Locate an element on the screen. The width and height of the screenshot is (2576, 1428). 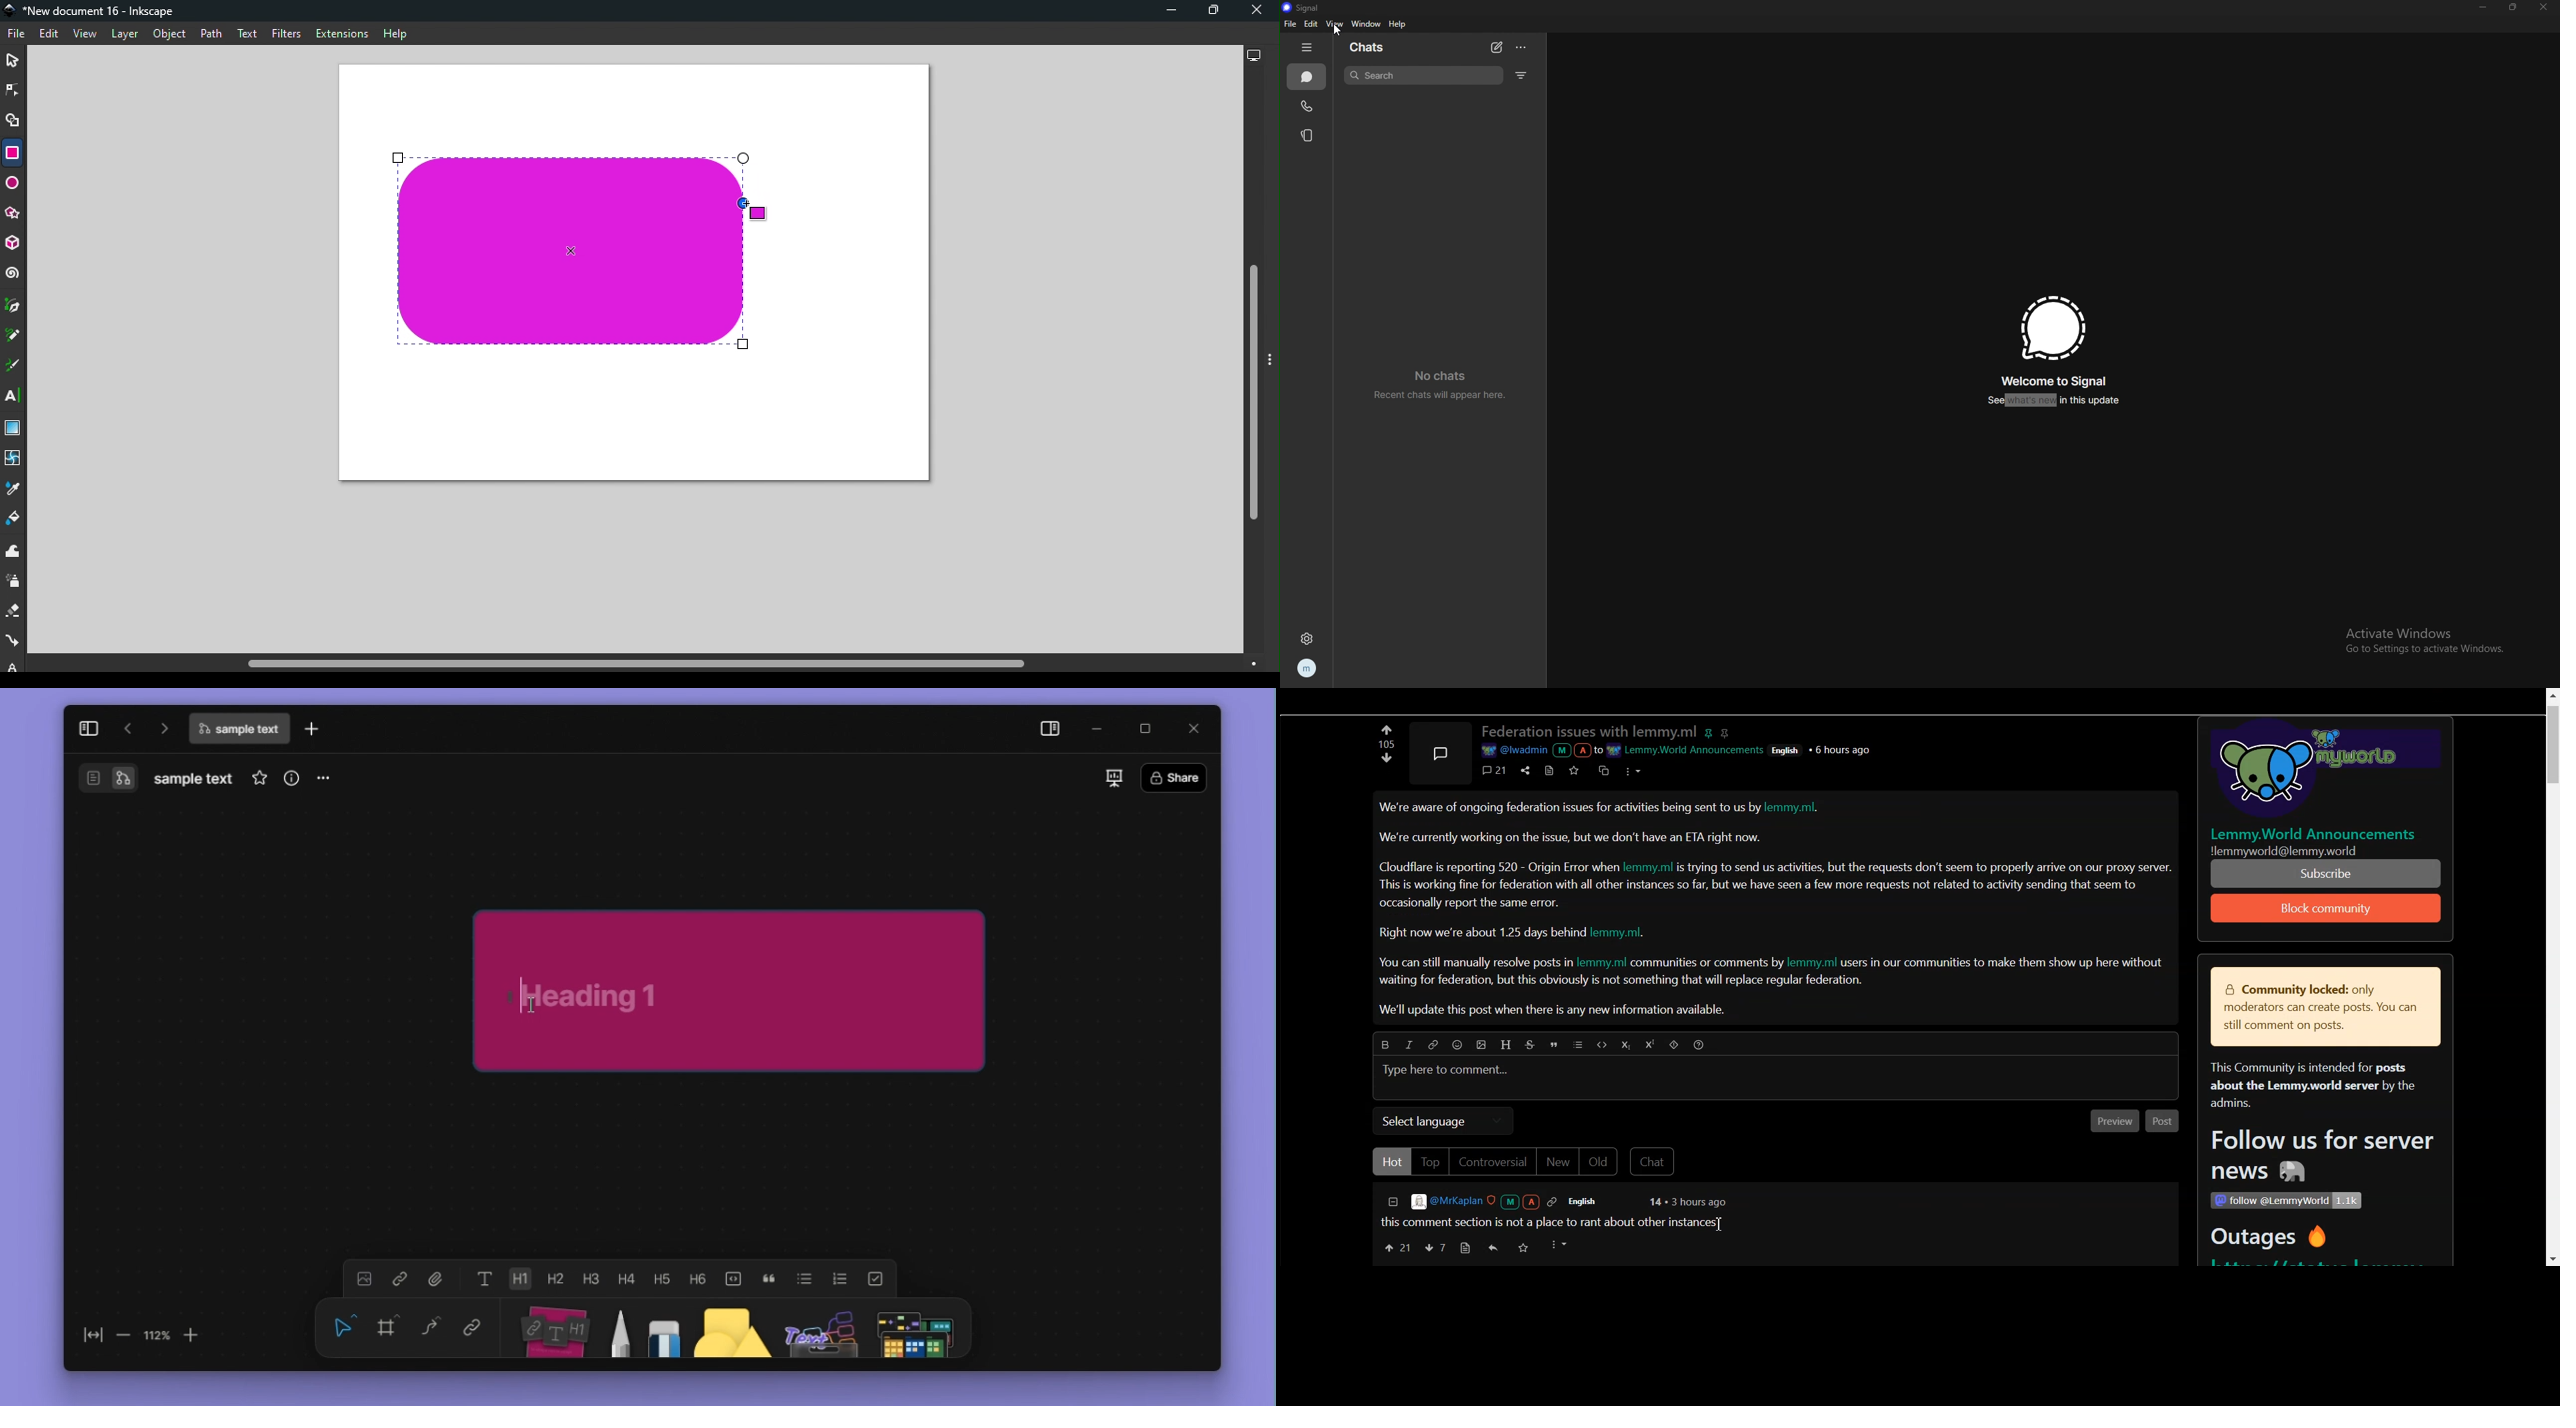
file name is located at coordinates (238, 729).